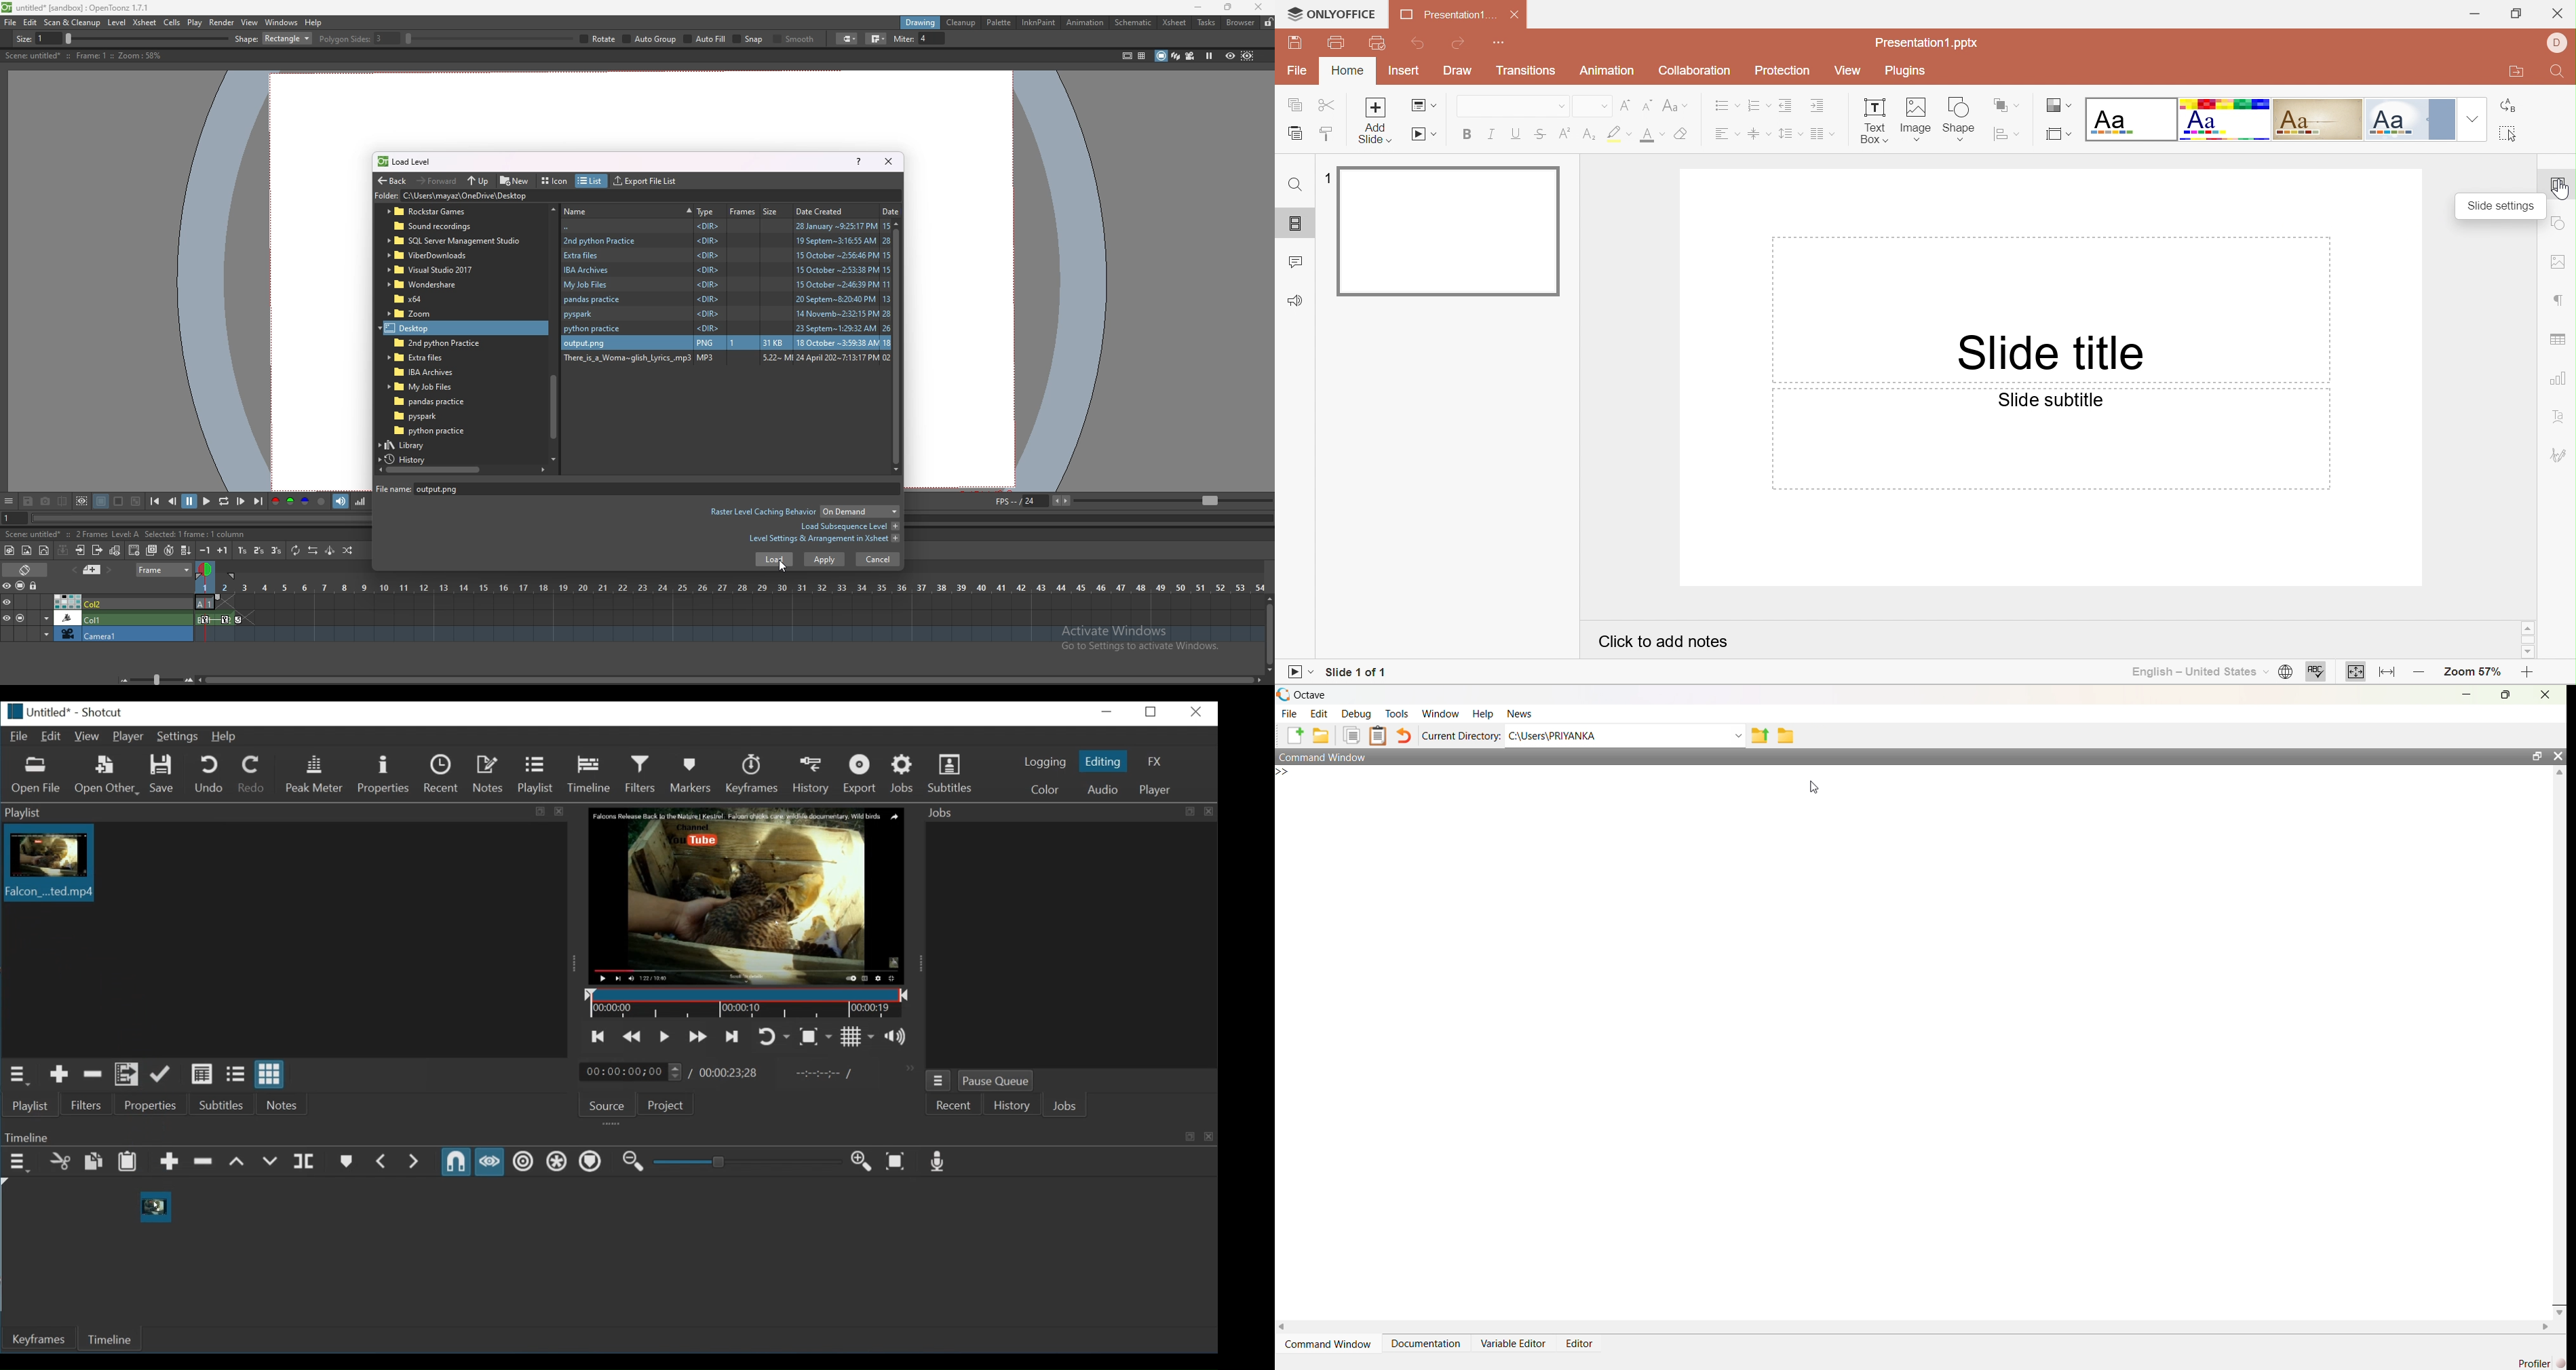 The height and width of the screenshot is (1372, 2576). Describe the element at coordinates (857, 1037) in the screenshot. I see `Toggle grid display on the player` at that location.